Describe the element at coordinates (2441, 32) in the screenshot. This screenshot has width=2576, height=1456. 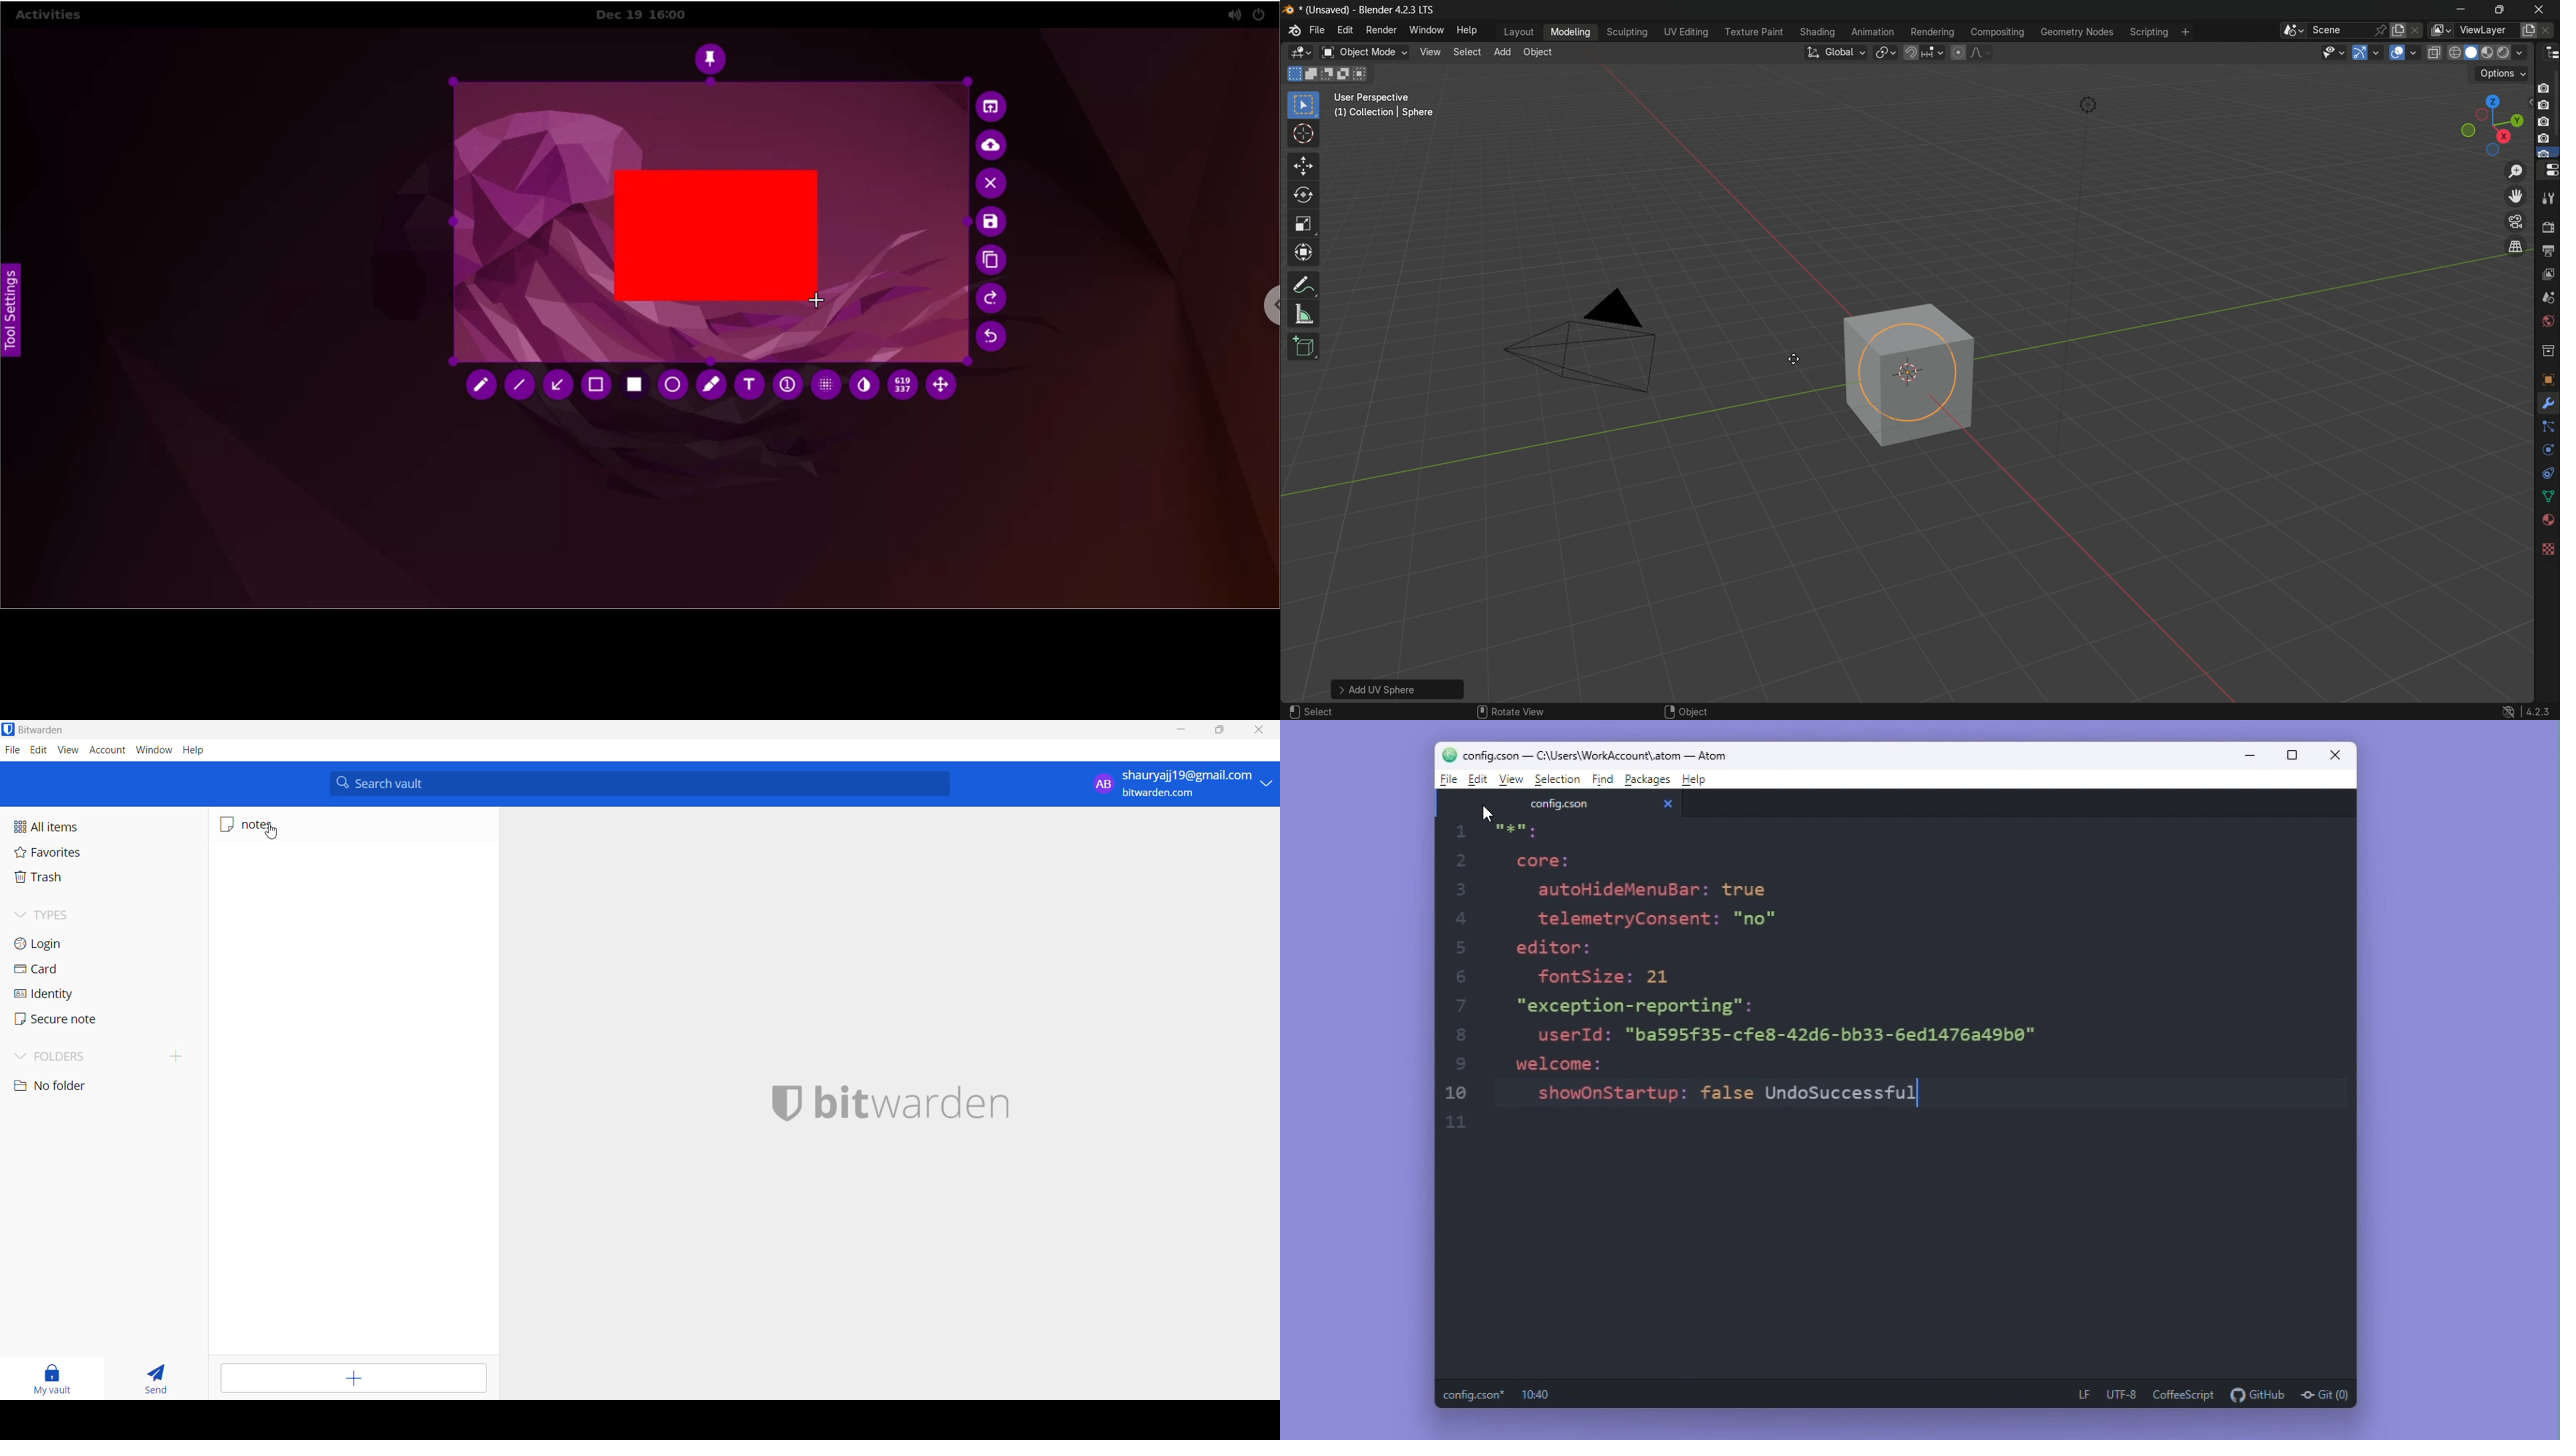
I see `browse views` at that location.